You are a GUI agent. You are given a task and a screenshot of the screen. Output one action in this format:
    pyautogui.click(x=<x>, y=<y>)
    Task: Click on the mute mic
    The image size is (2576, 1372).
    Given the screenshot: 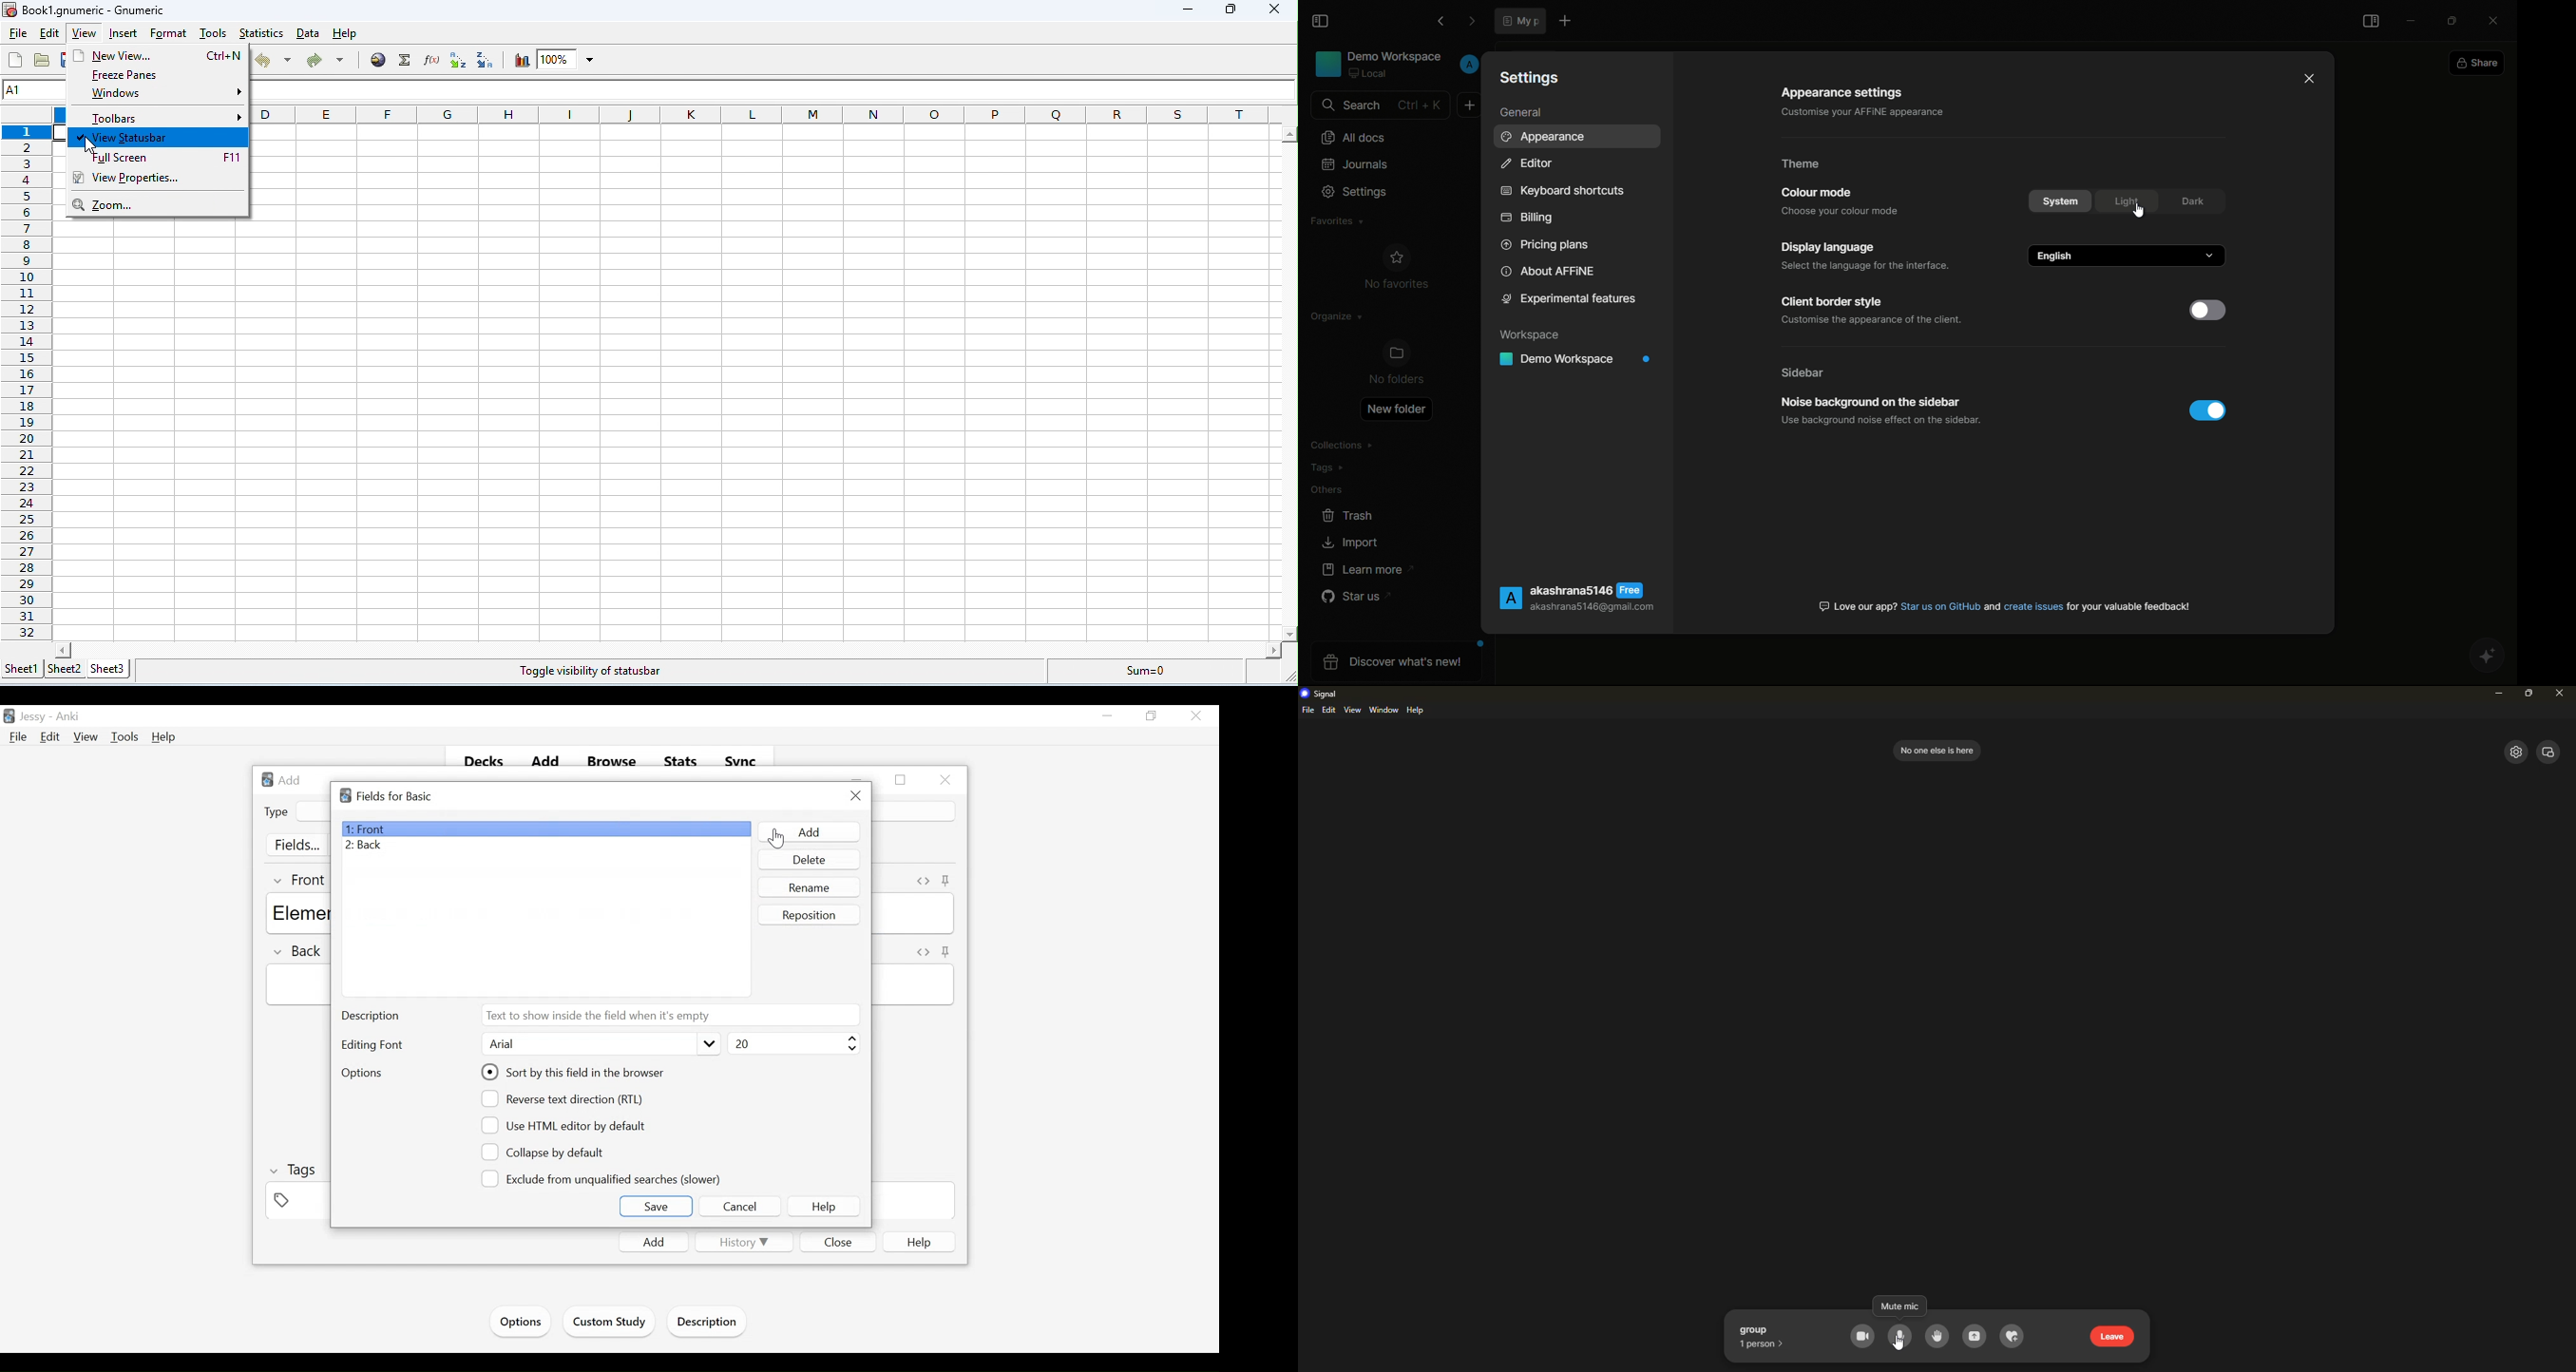 What is the action you would take?
    pyautogui.click(x=1901, y=1337)
    